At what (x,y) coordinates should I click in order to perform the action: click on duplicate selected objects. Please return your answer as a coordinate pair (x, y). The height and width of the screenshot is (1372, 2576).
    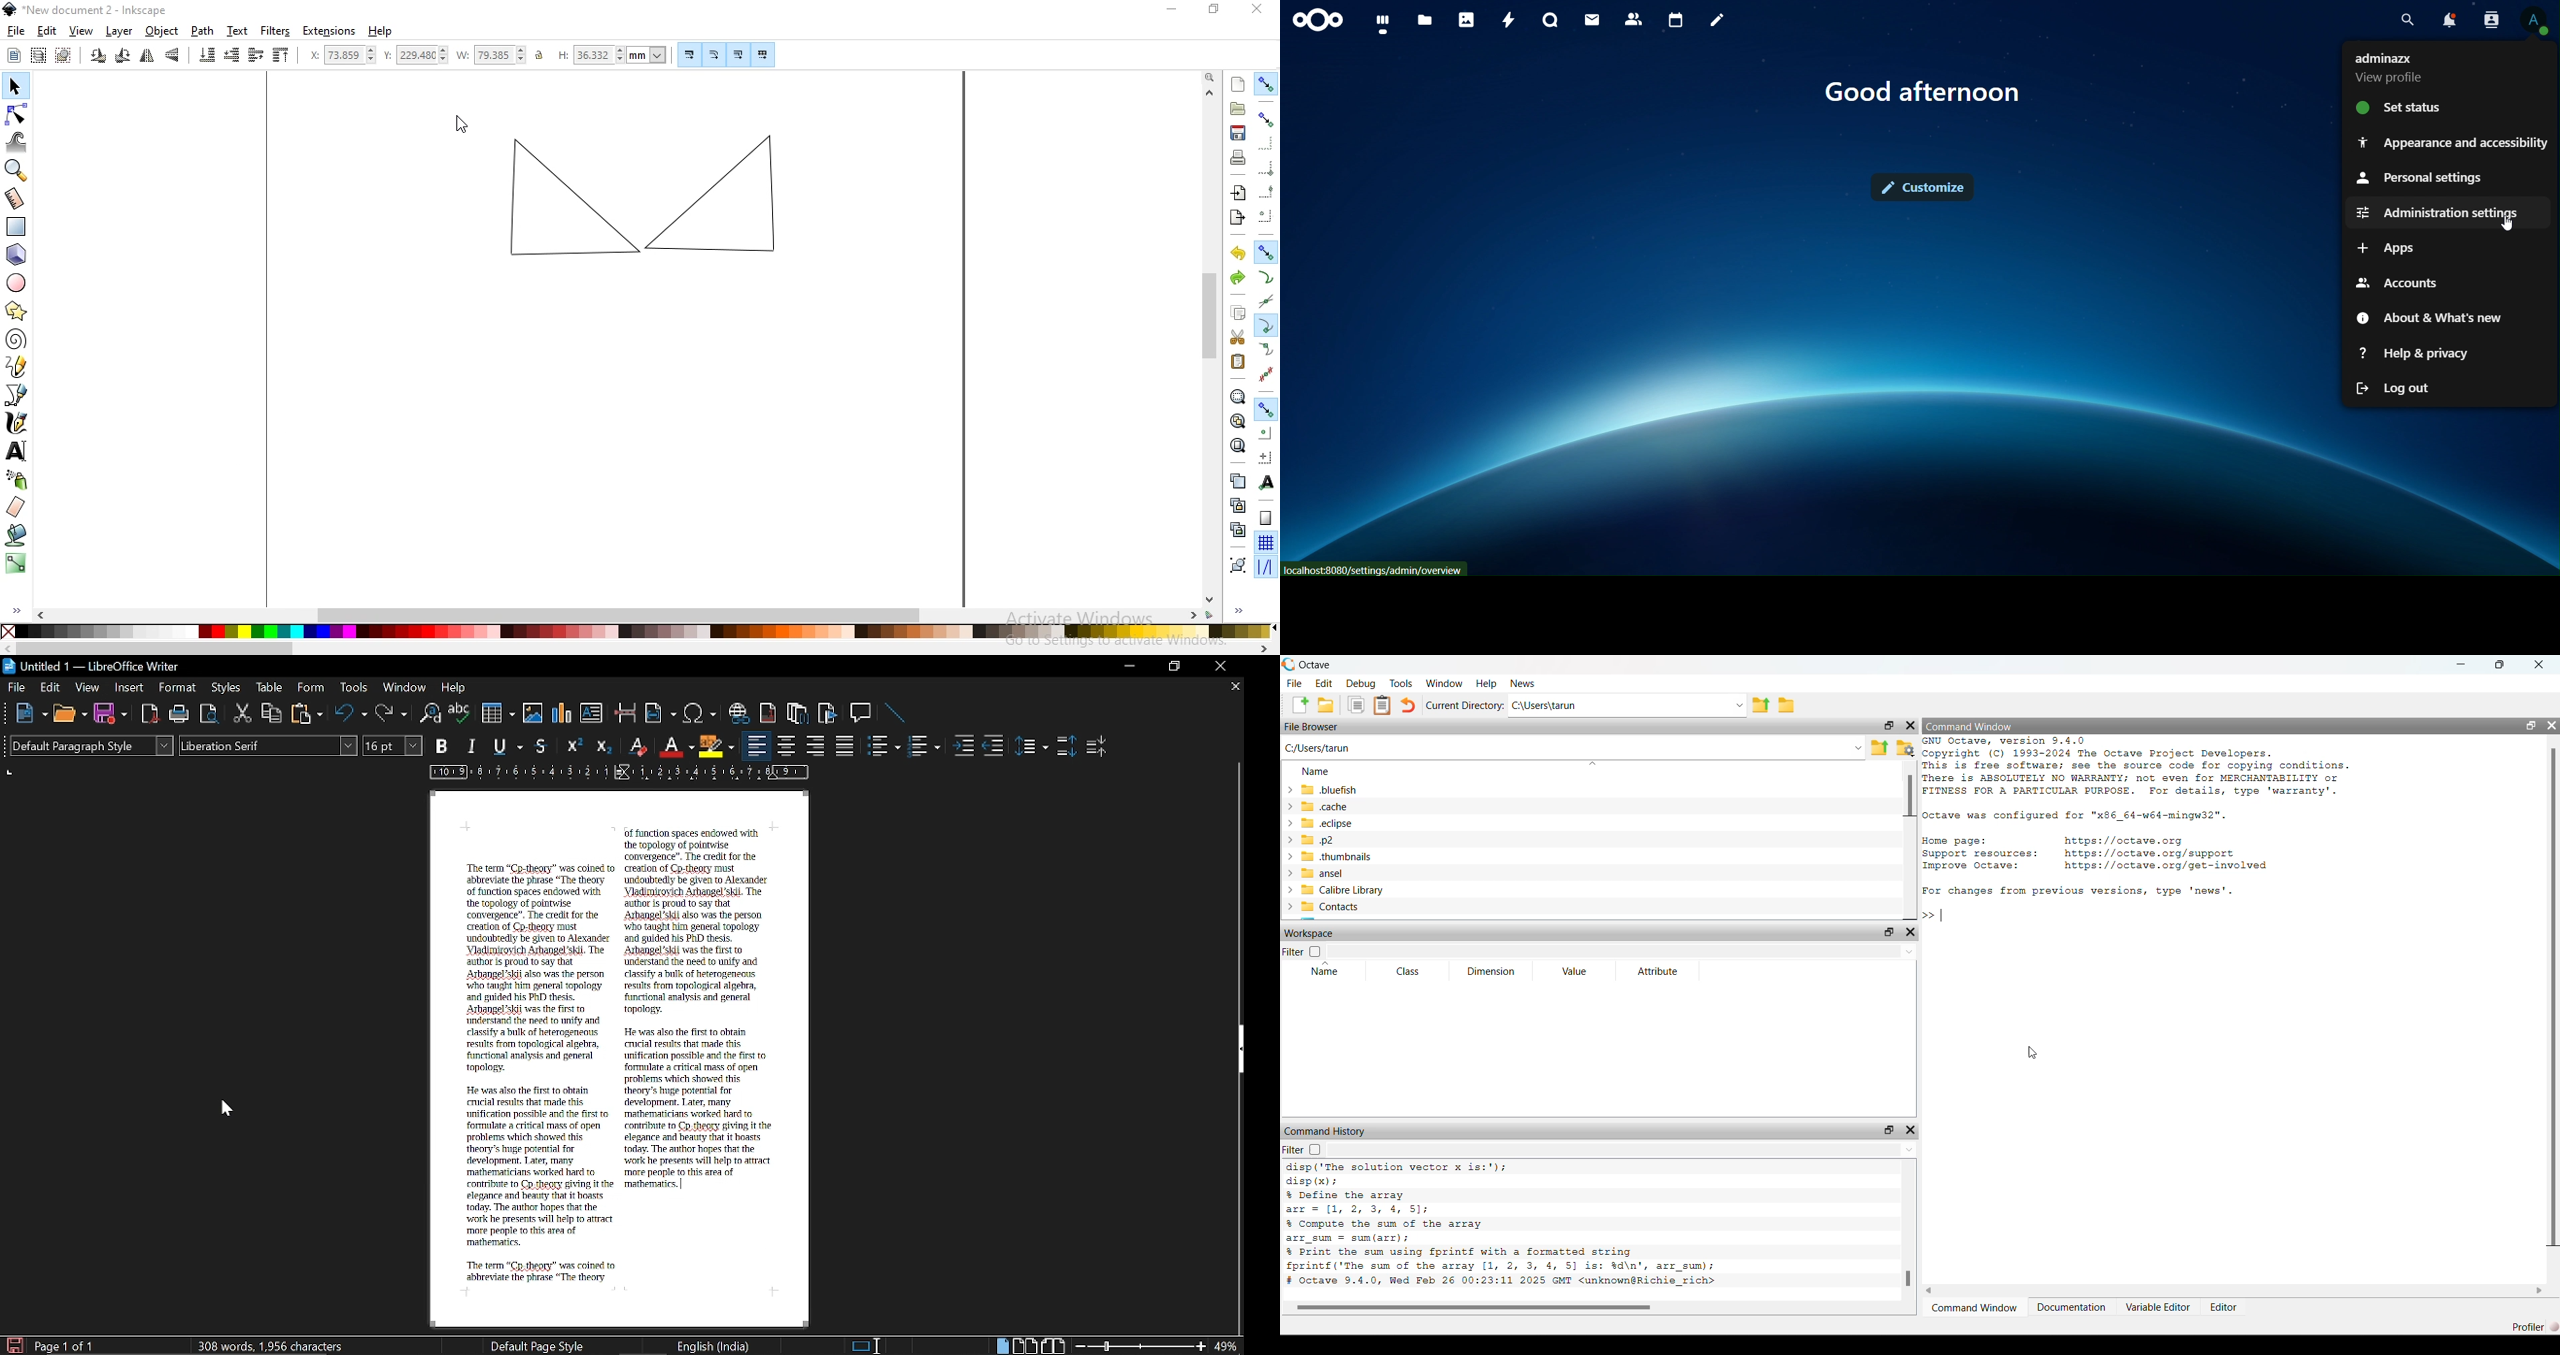
    Looking at the image, I should click on (1237, 481).